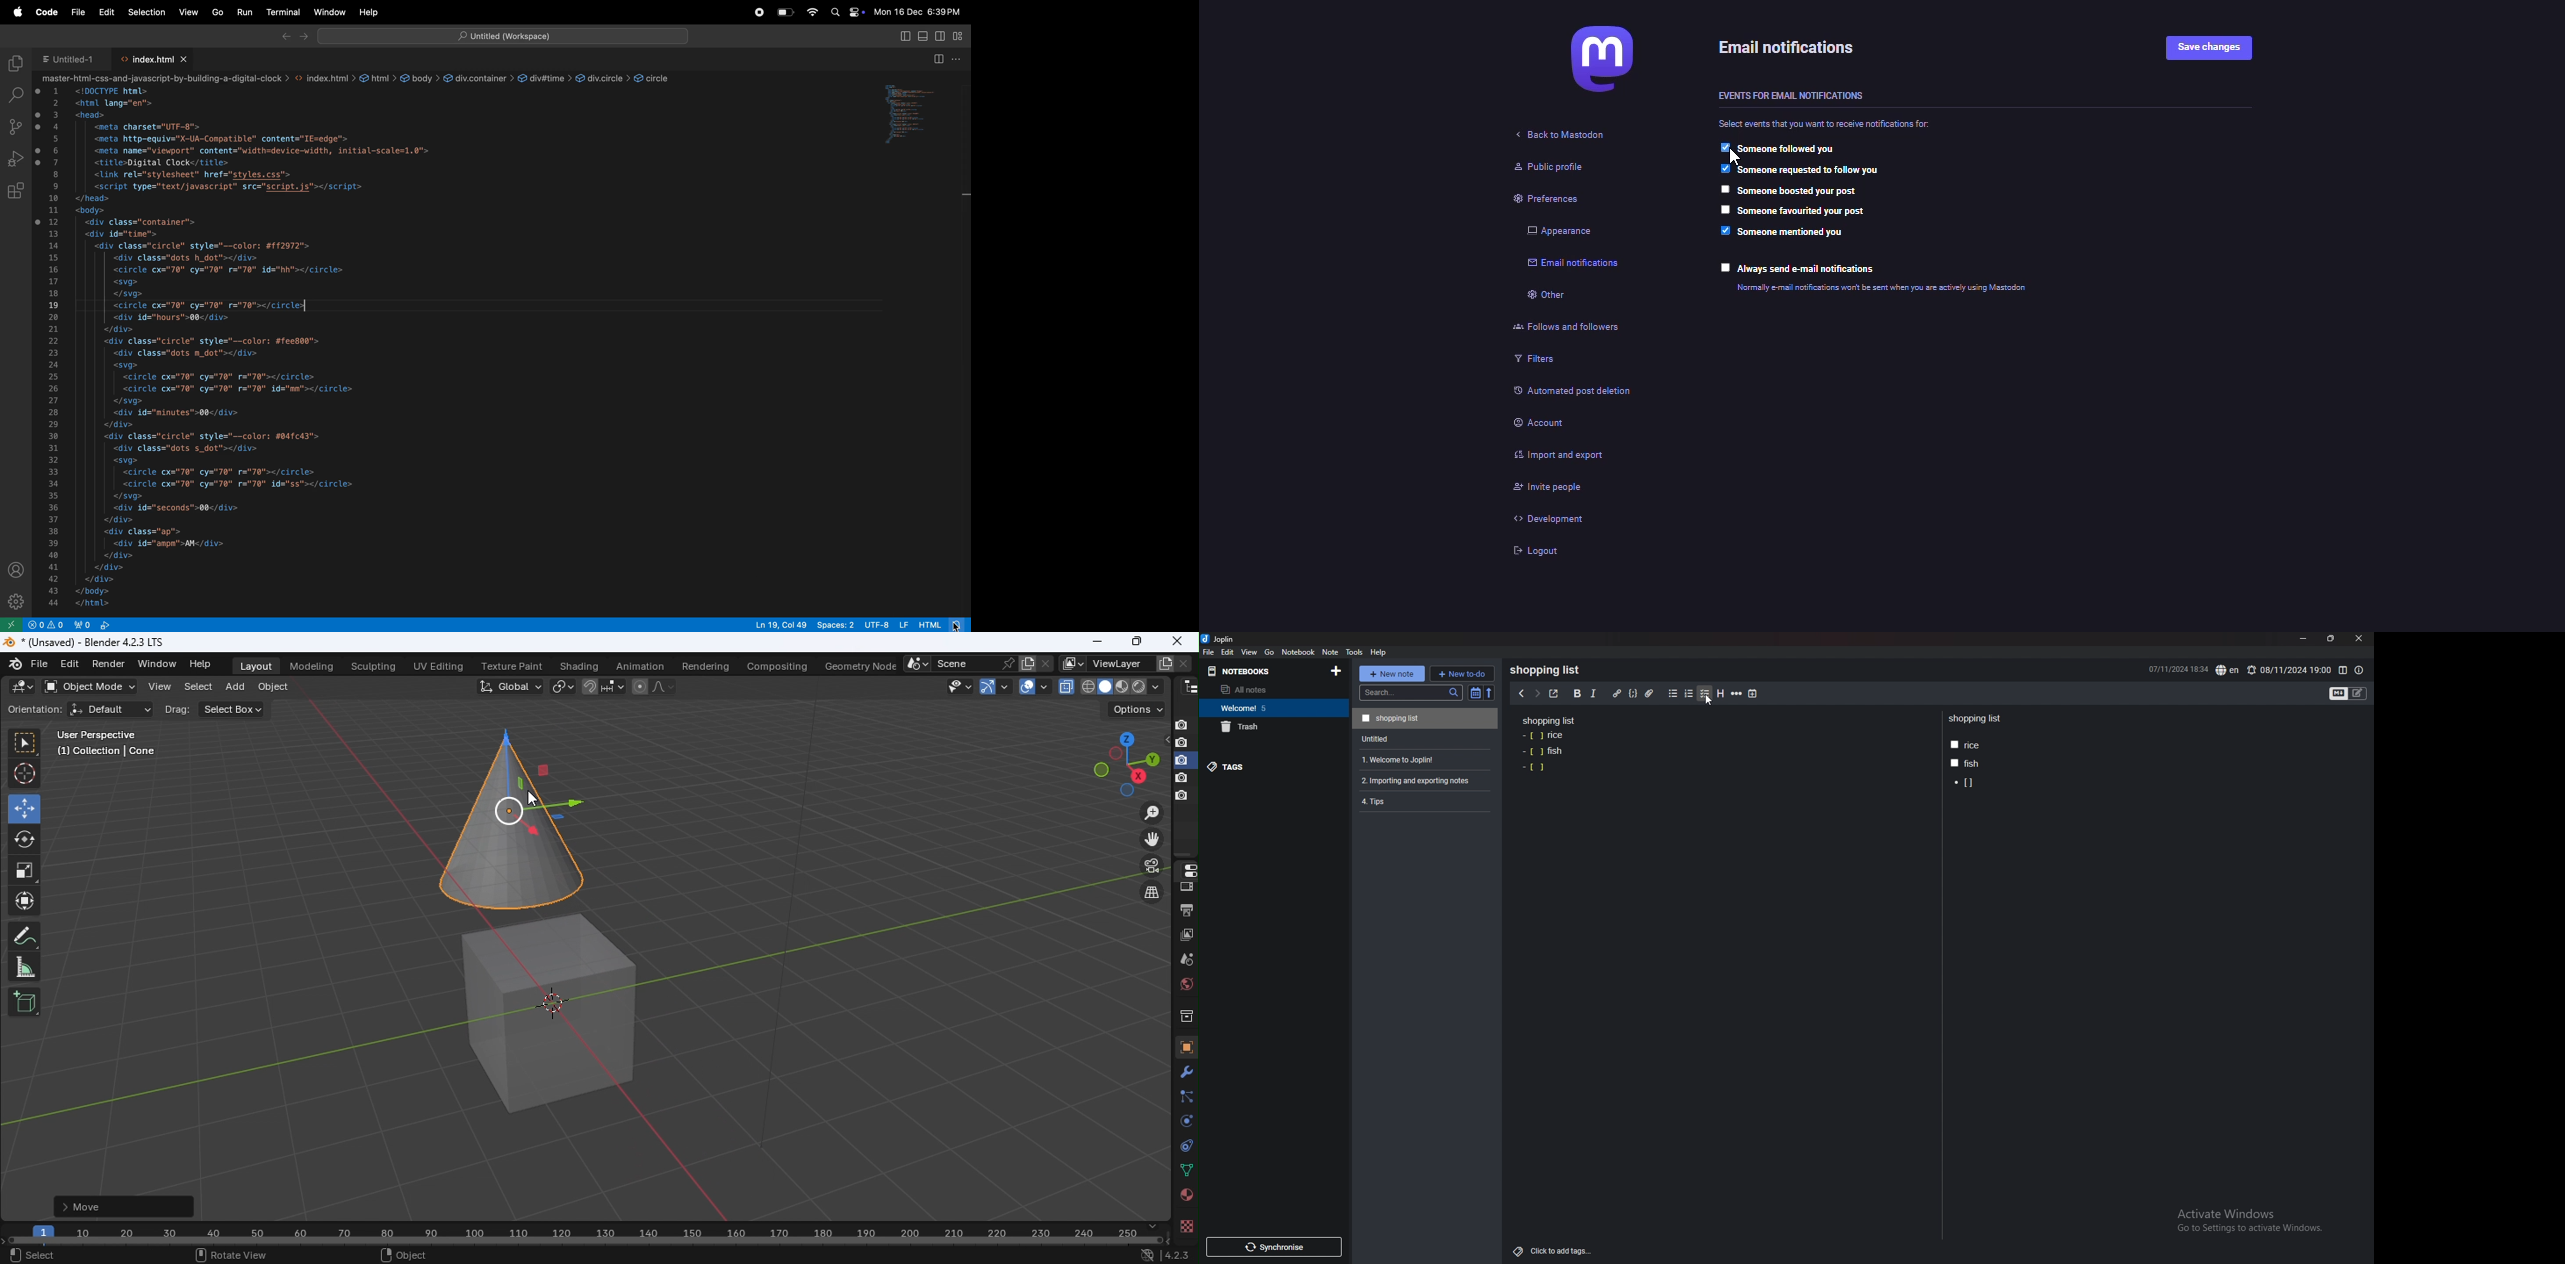 This screenshot has width=2576, height=1288. I want to click on always send email notifications, so click(1808, 269).